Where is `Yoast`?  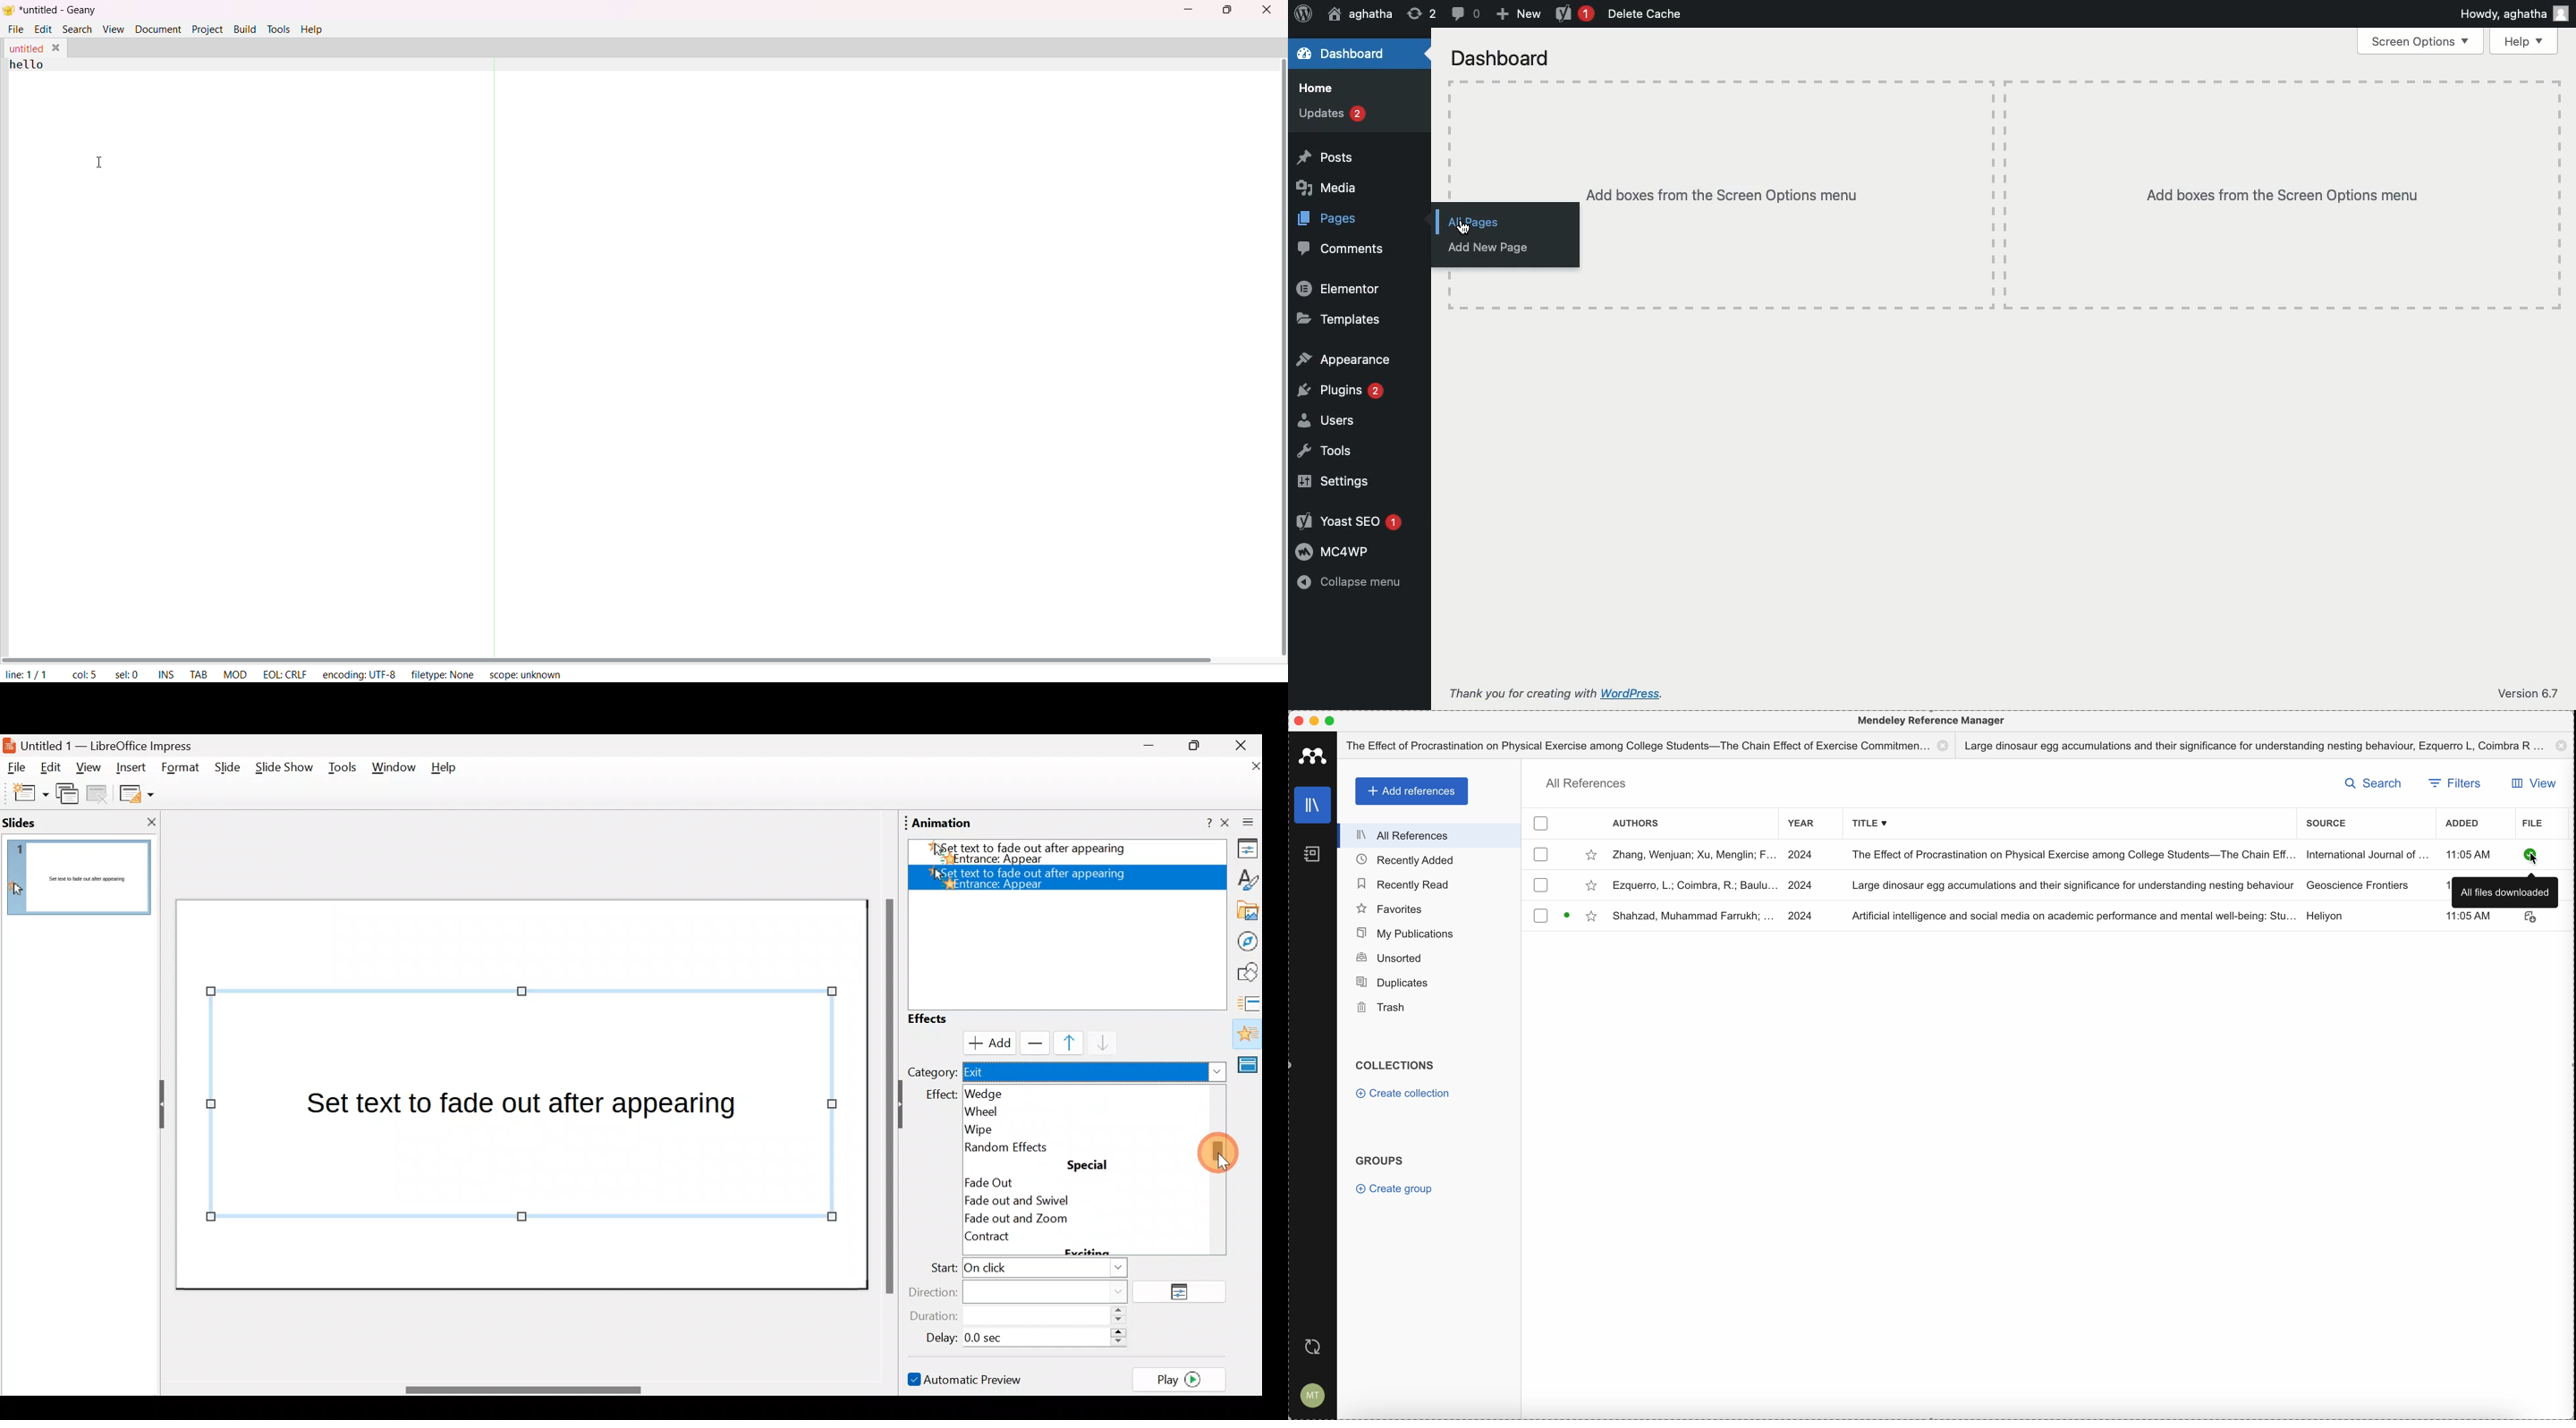 Yoast is located at coordinates (1572, 13).